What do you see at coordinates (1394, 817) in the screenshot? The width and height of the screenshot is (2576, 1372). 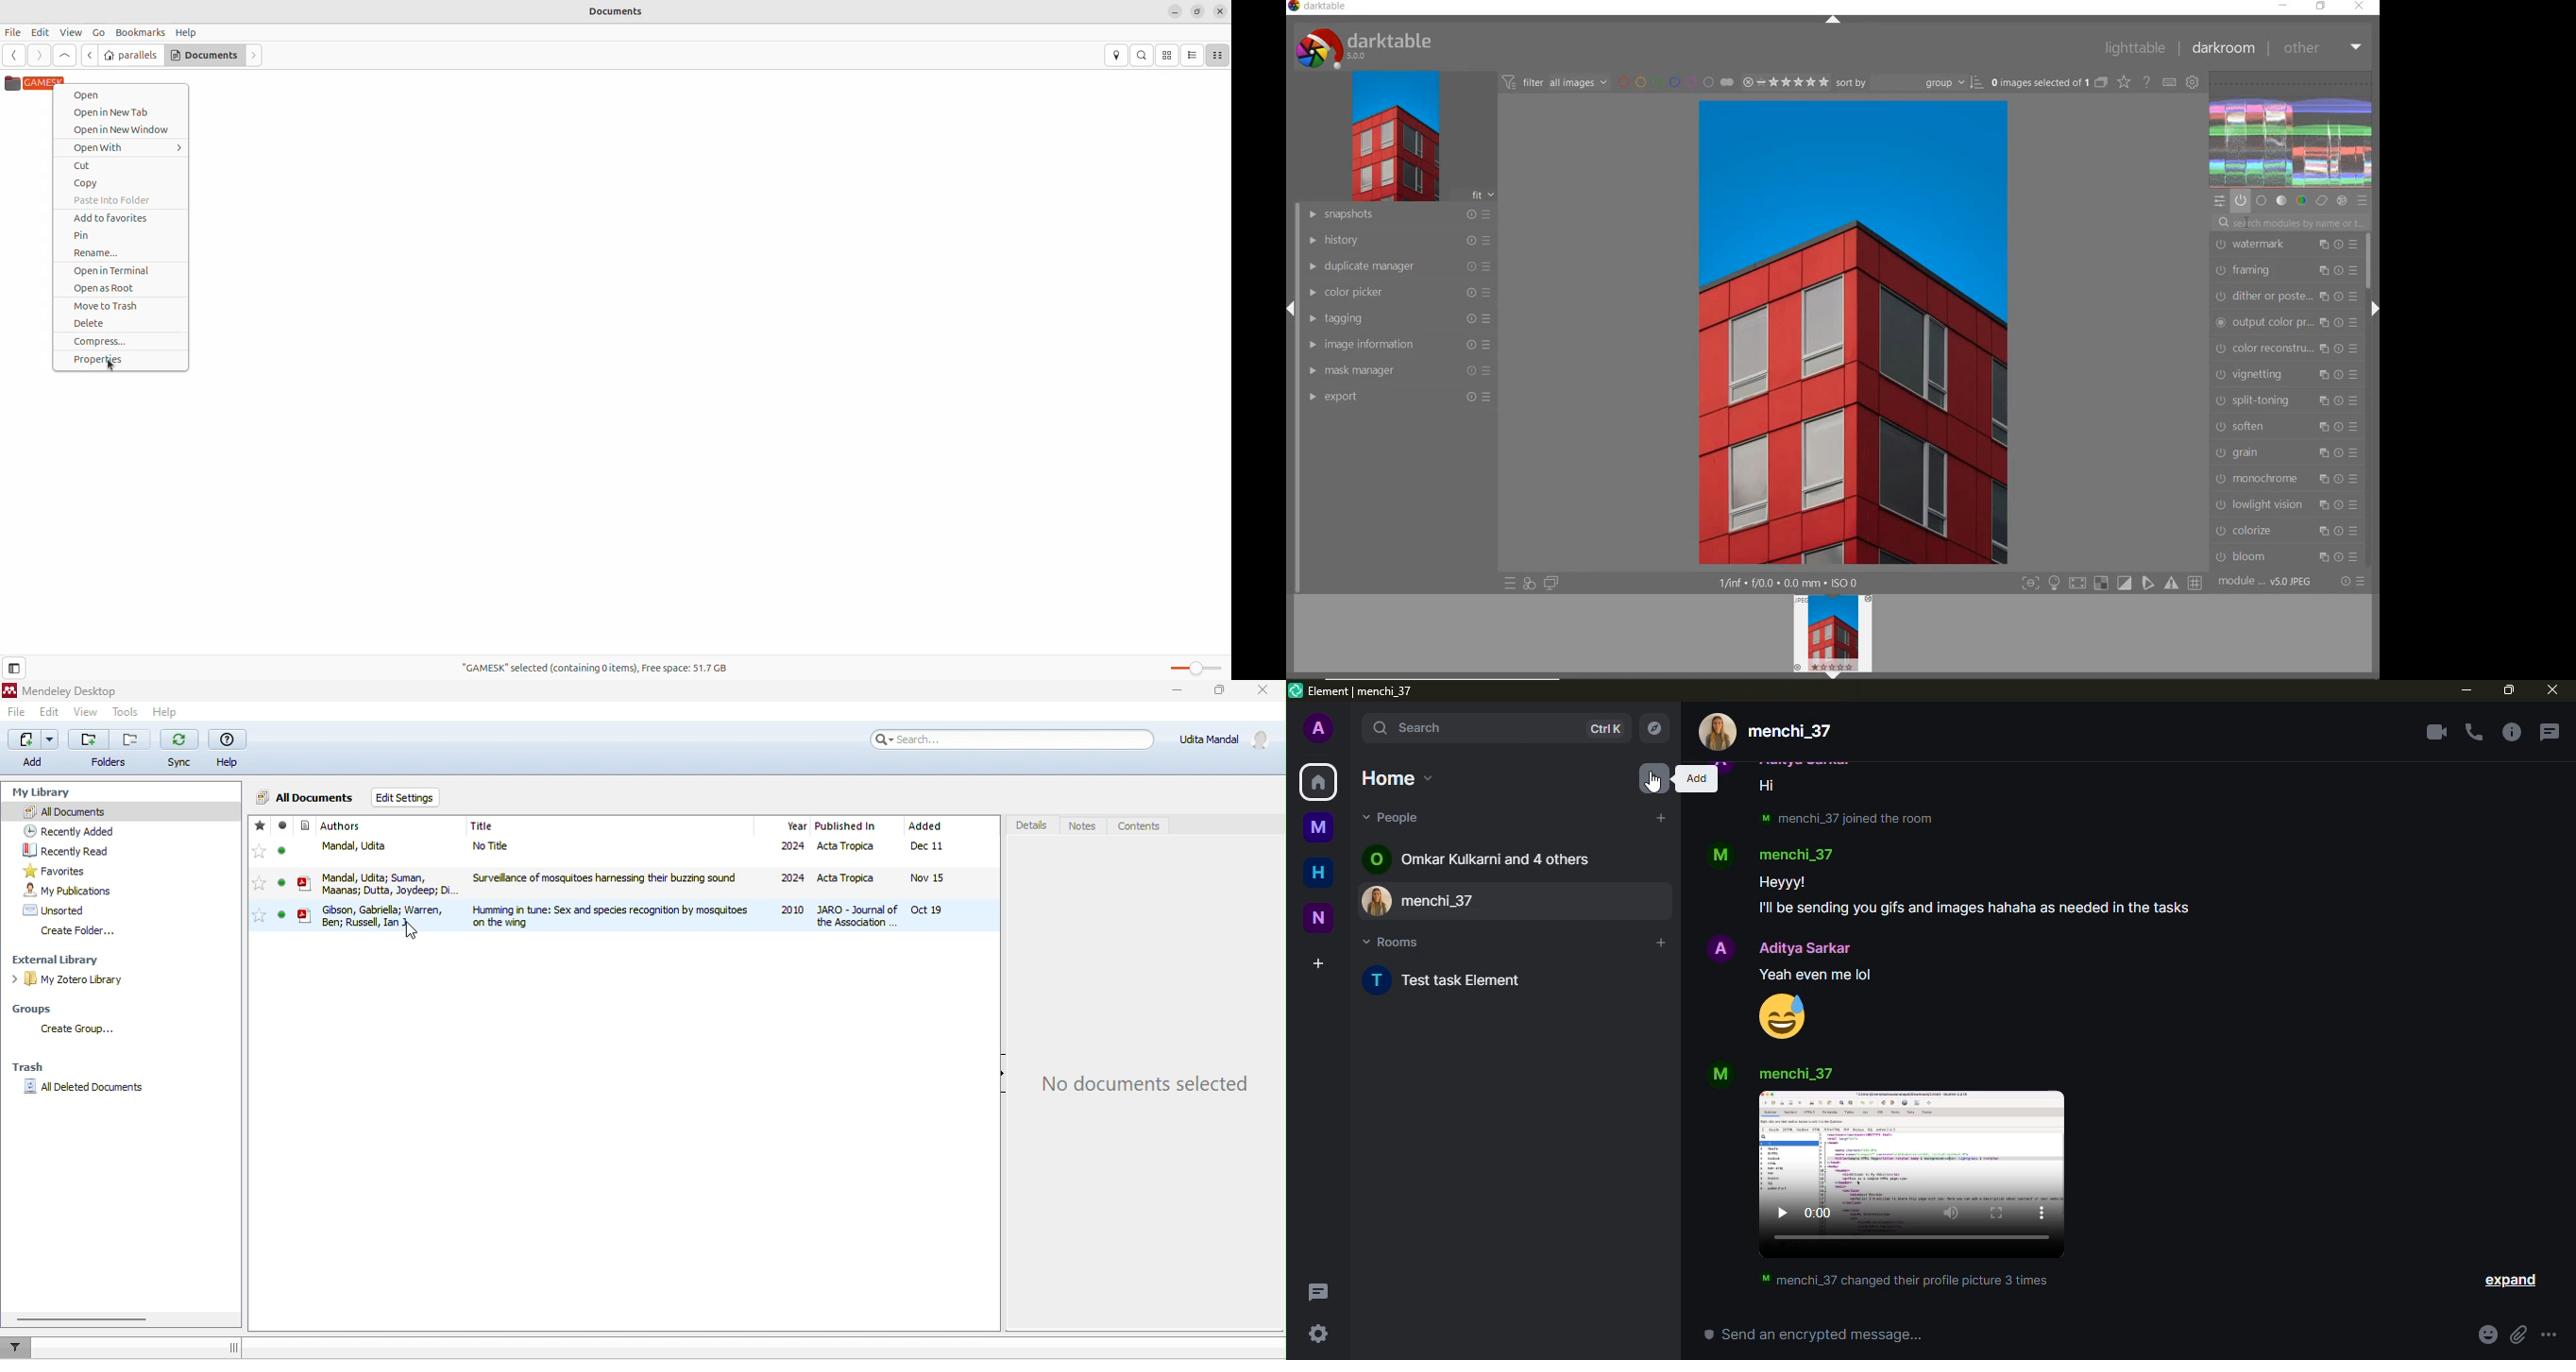 I see `people` at bounding box center [1394, 817].